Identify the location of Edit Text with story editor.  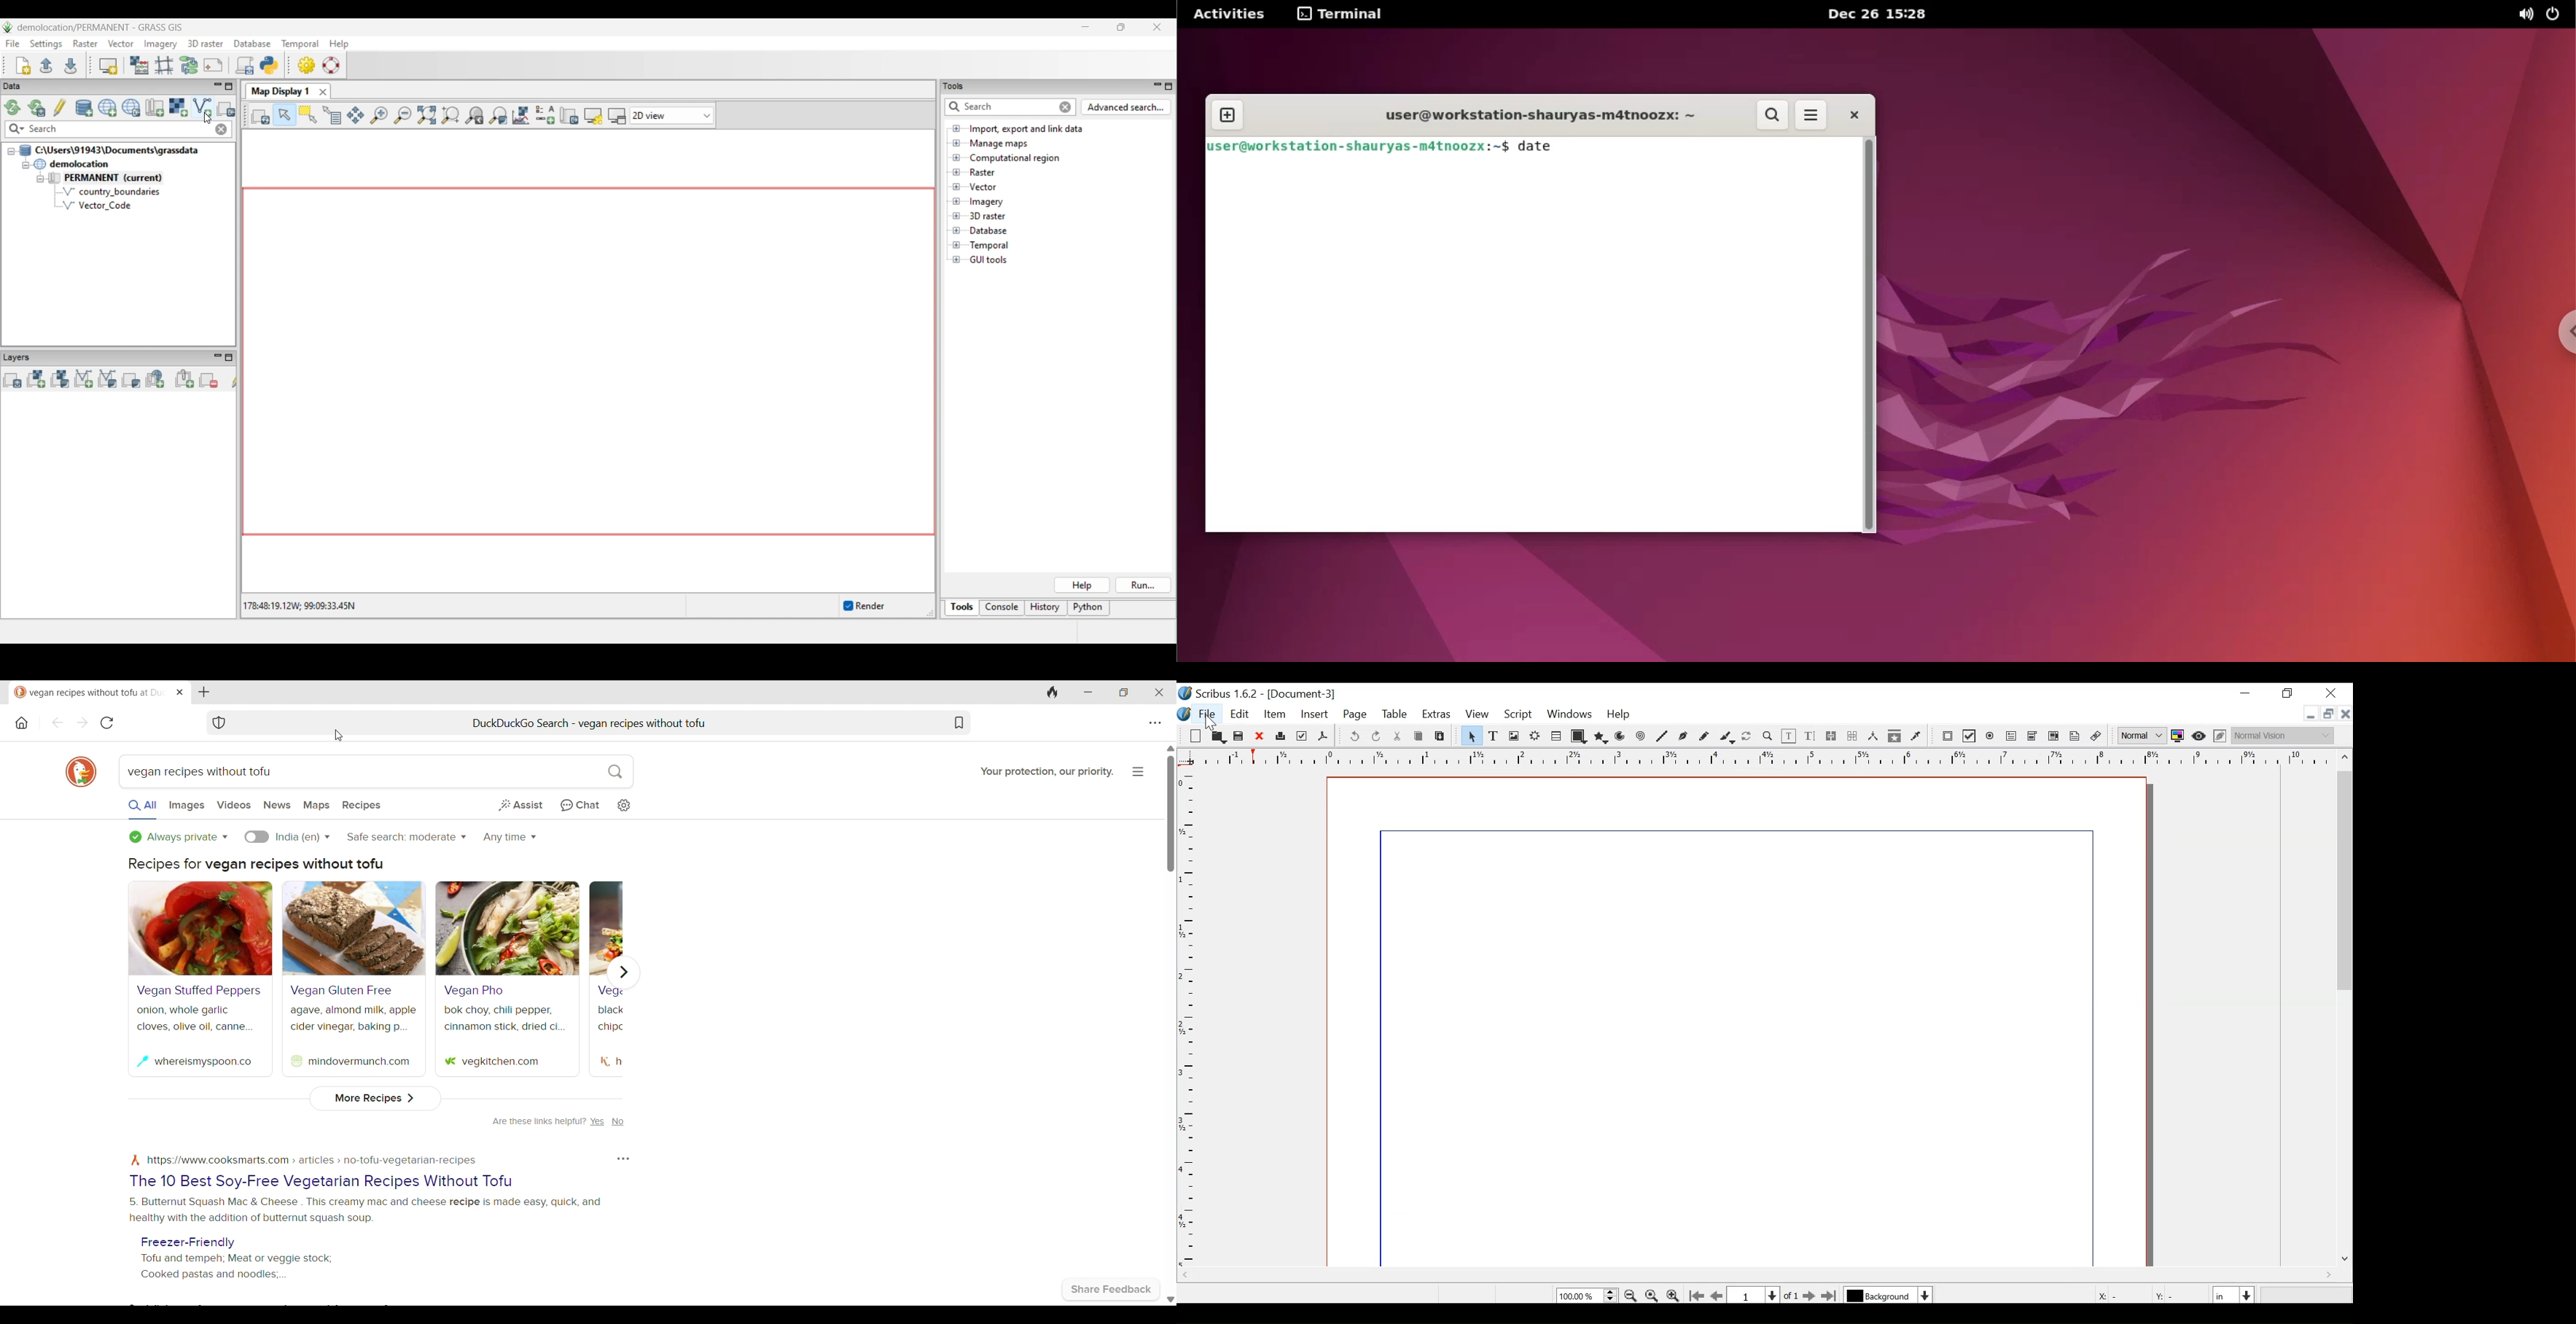
(1810, 736).